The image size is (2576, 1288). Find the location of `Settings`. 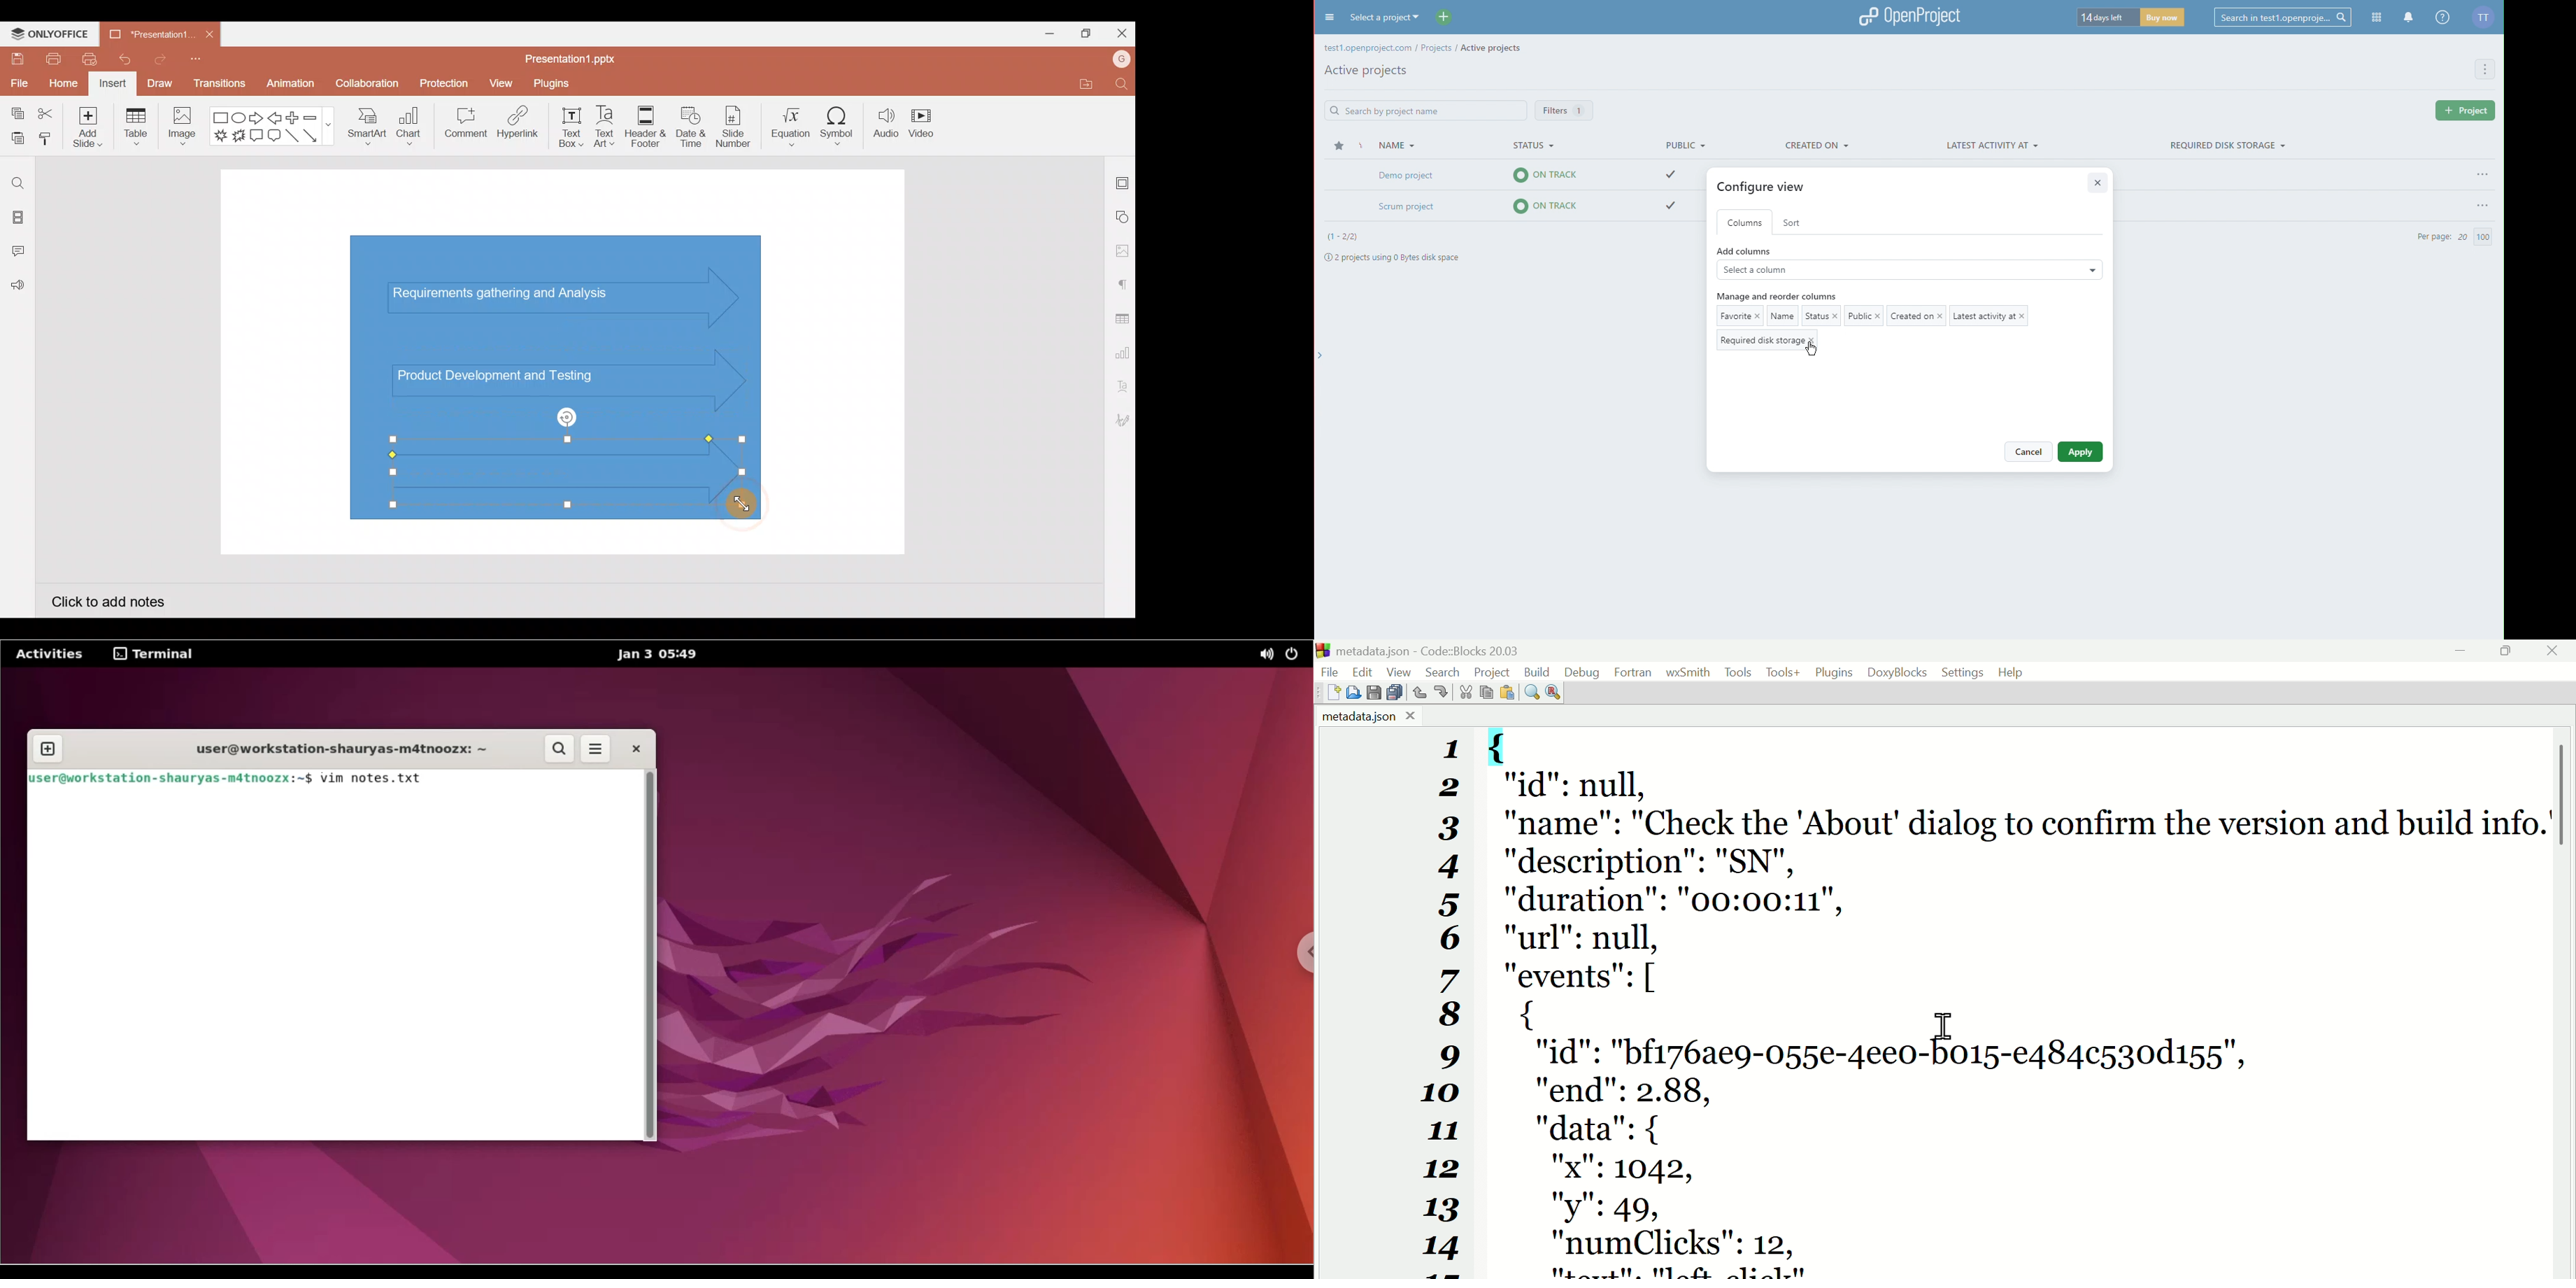

Settings is located at coordinates (1963, 672).